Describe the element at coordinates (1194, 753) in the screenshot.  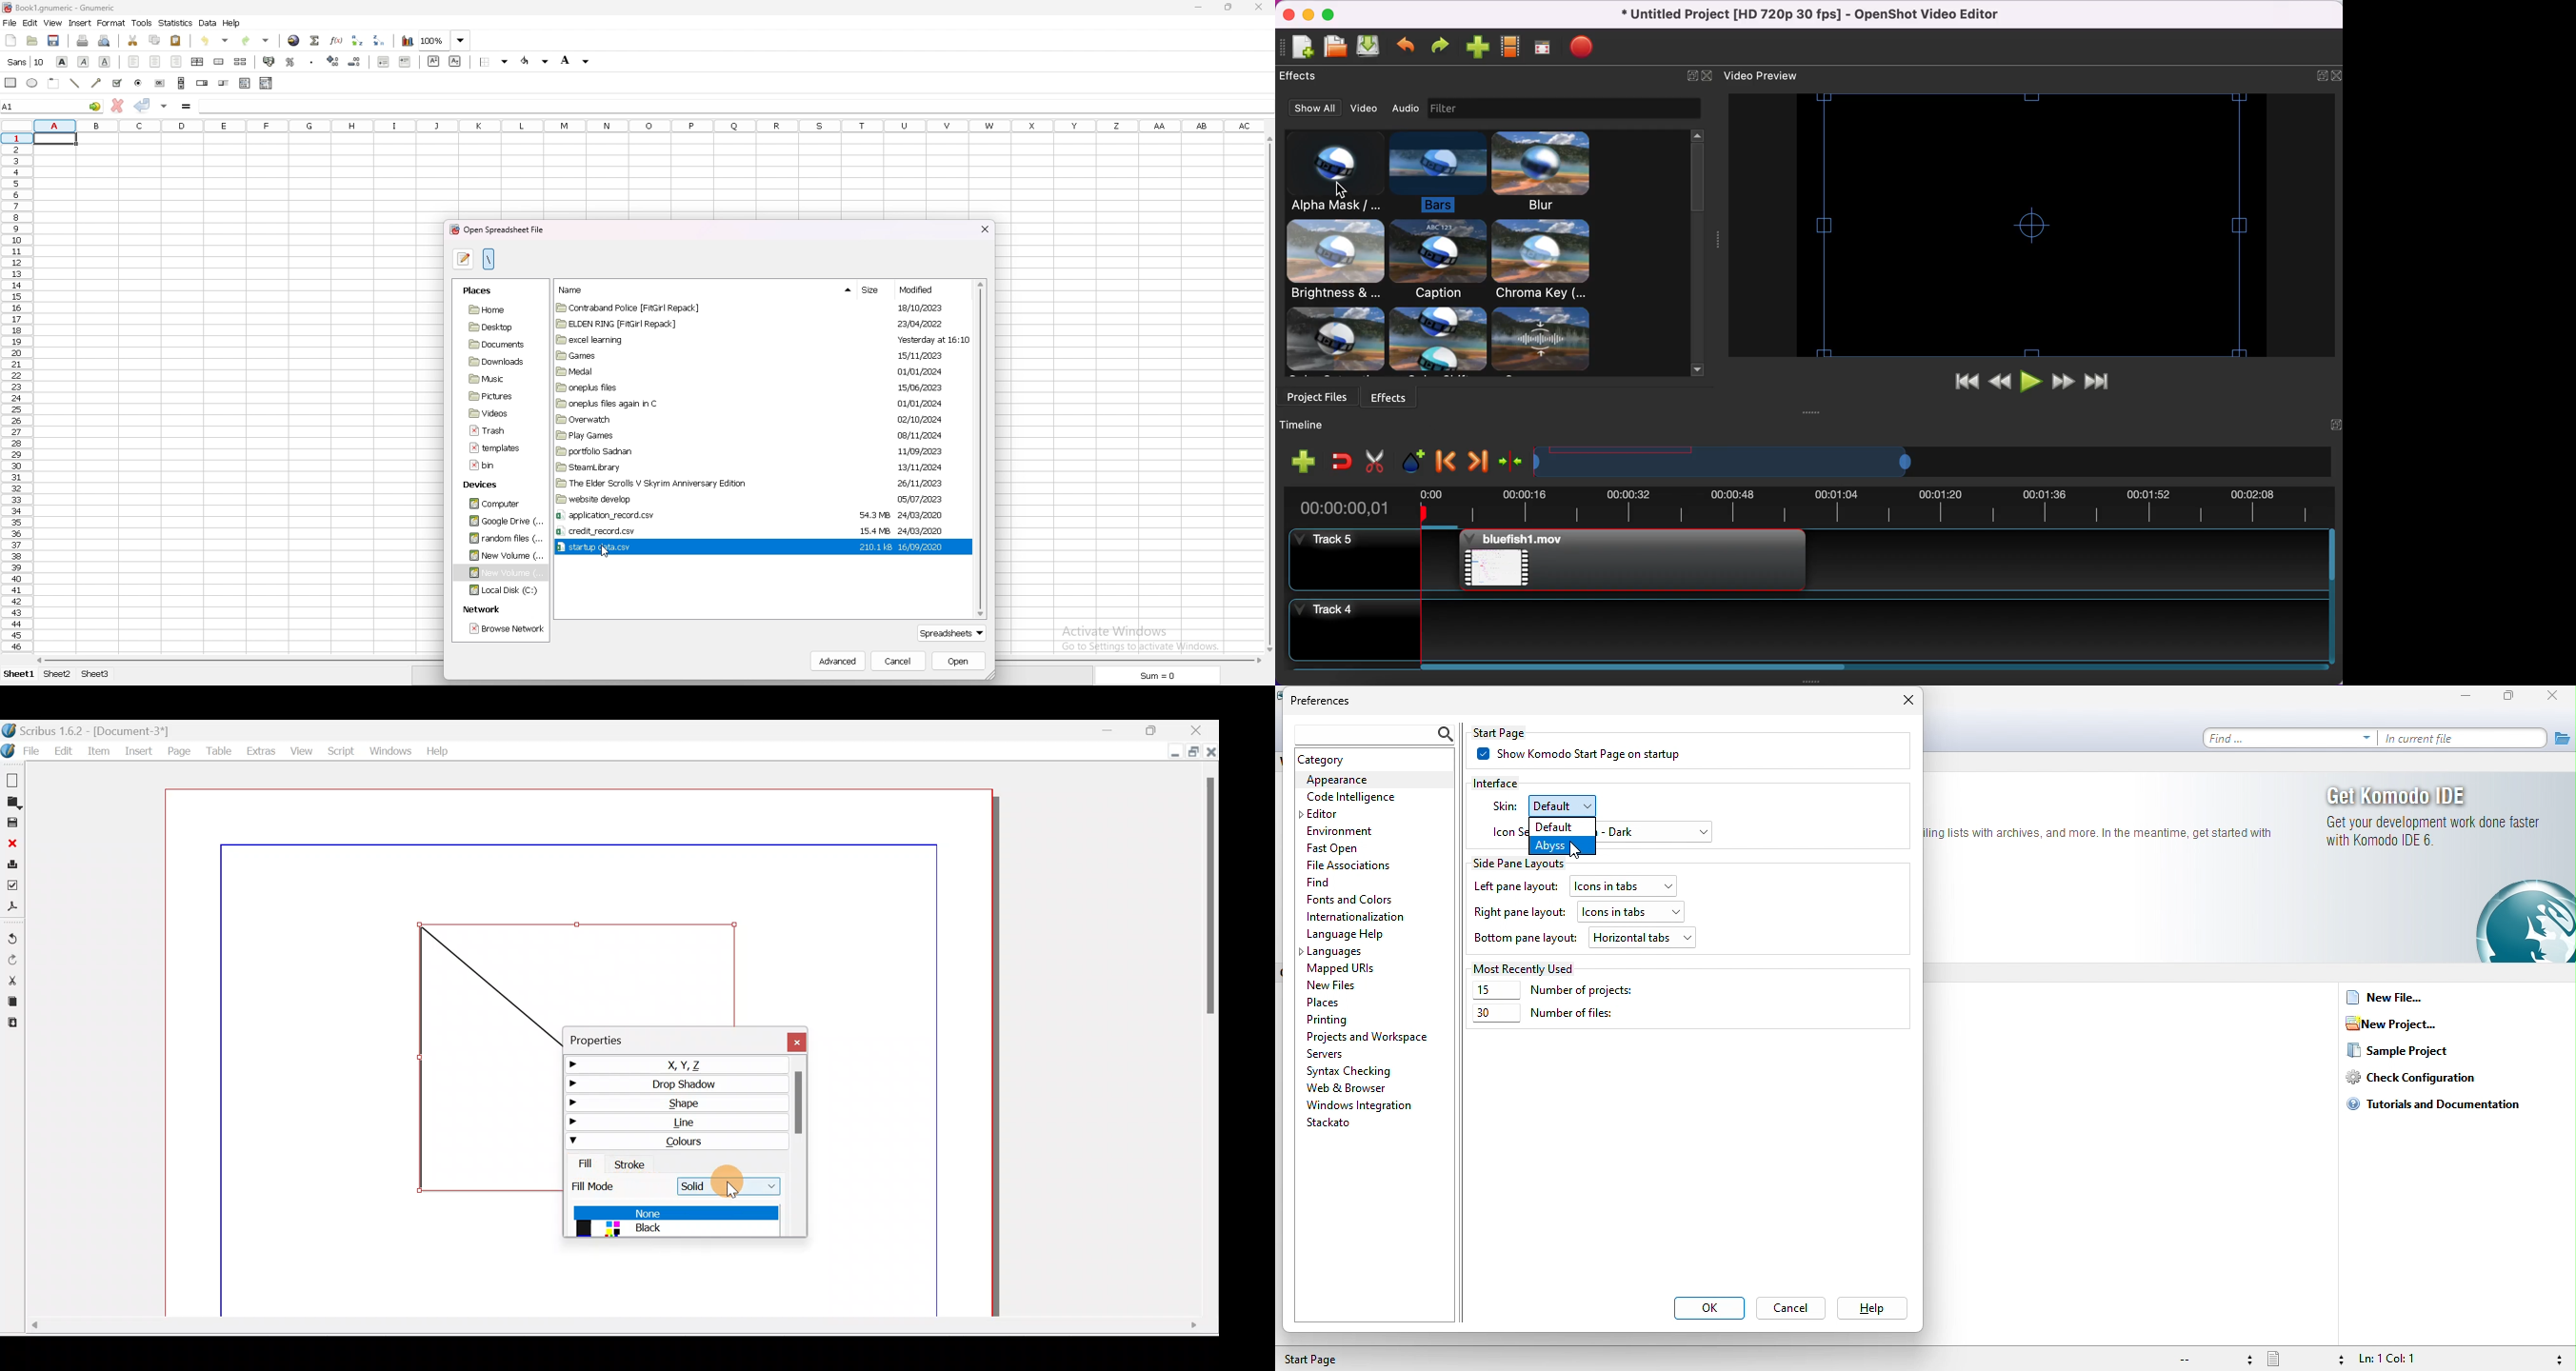
I see `Maximise` at that location.